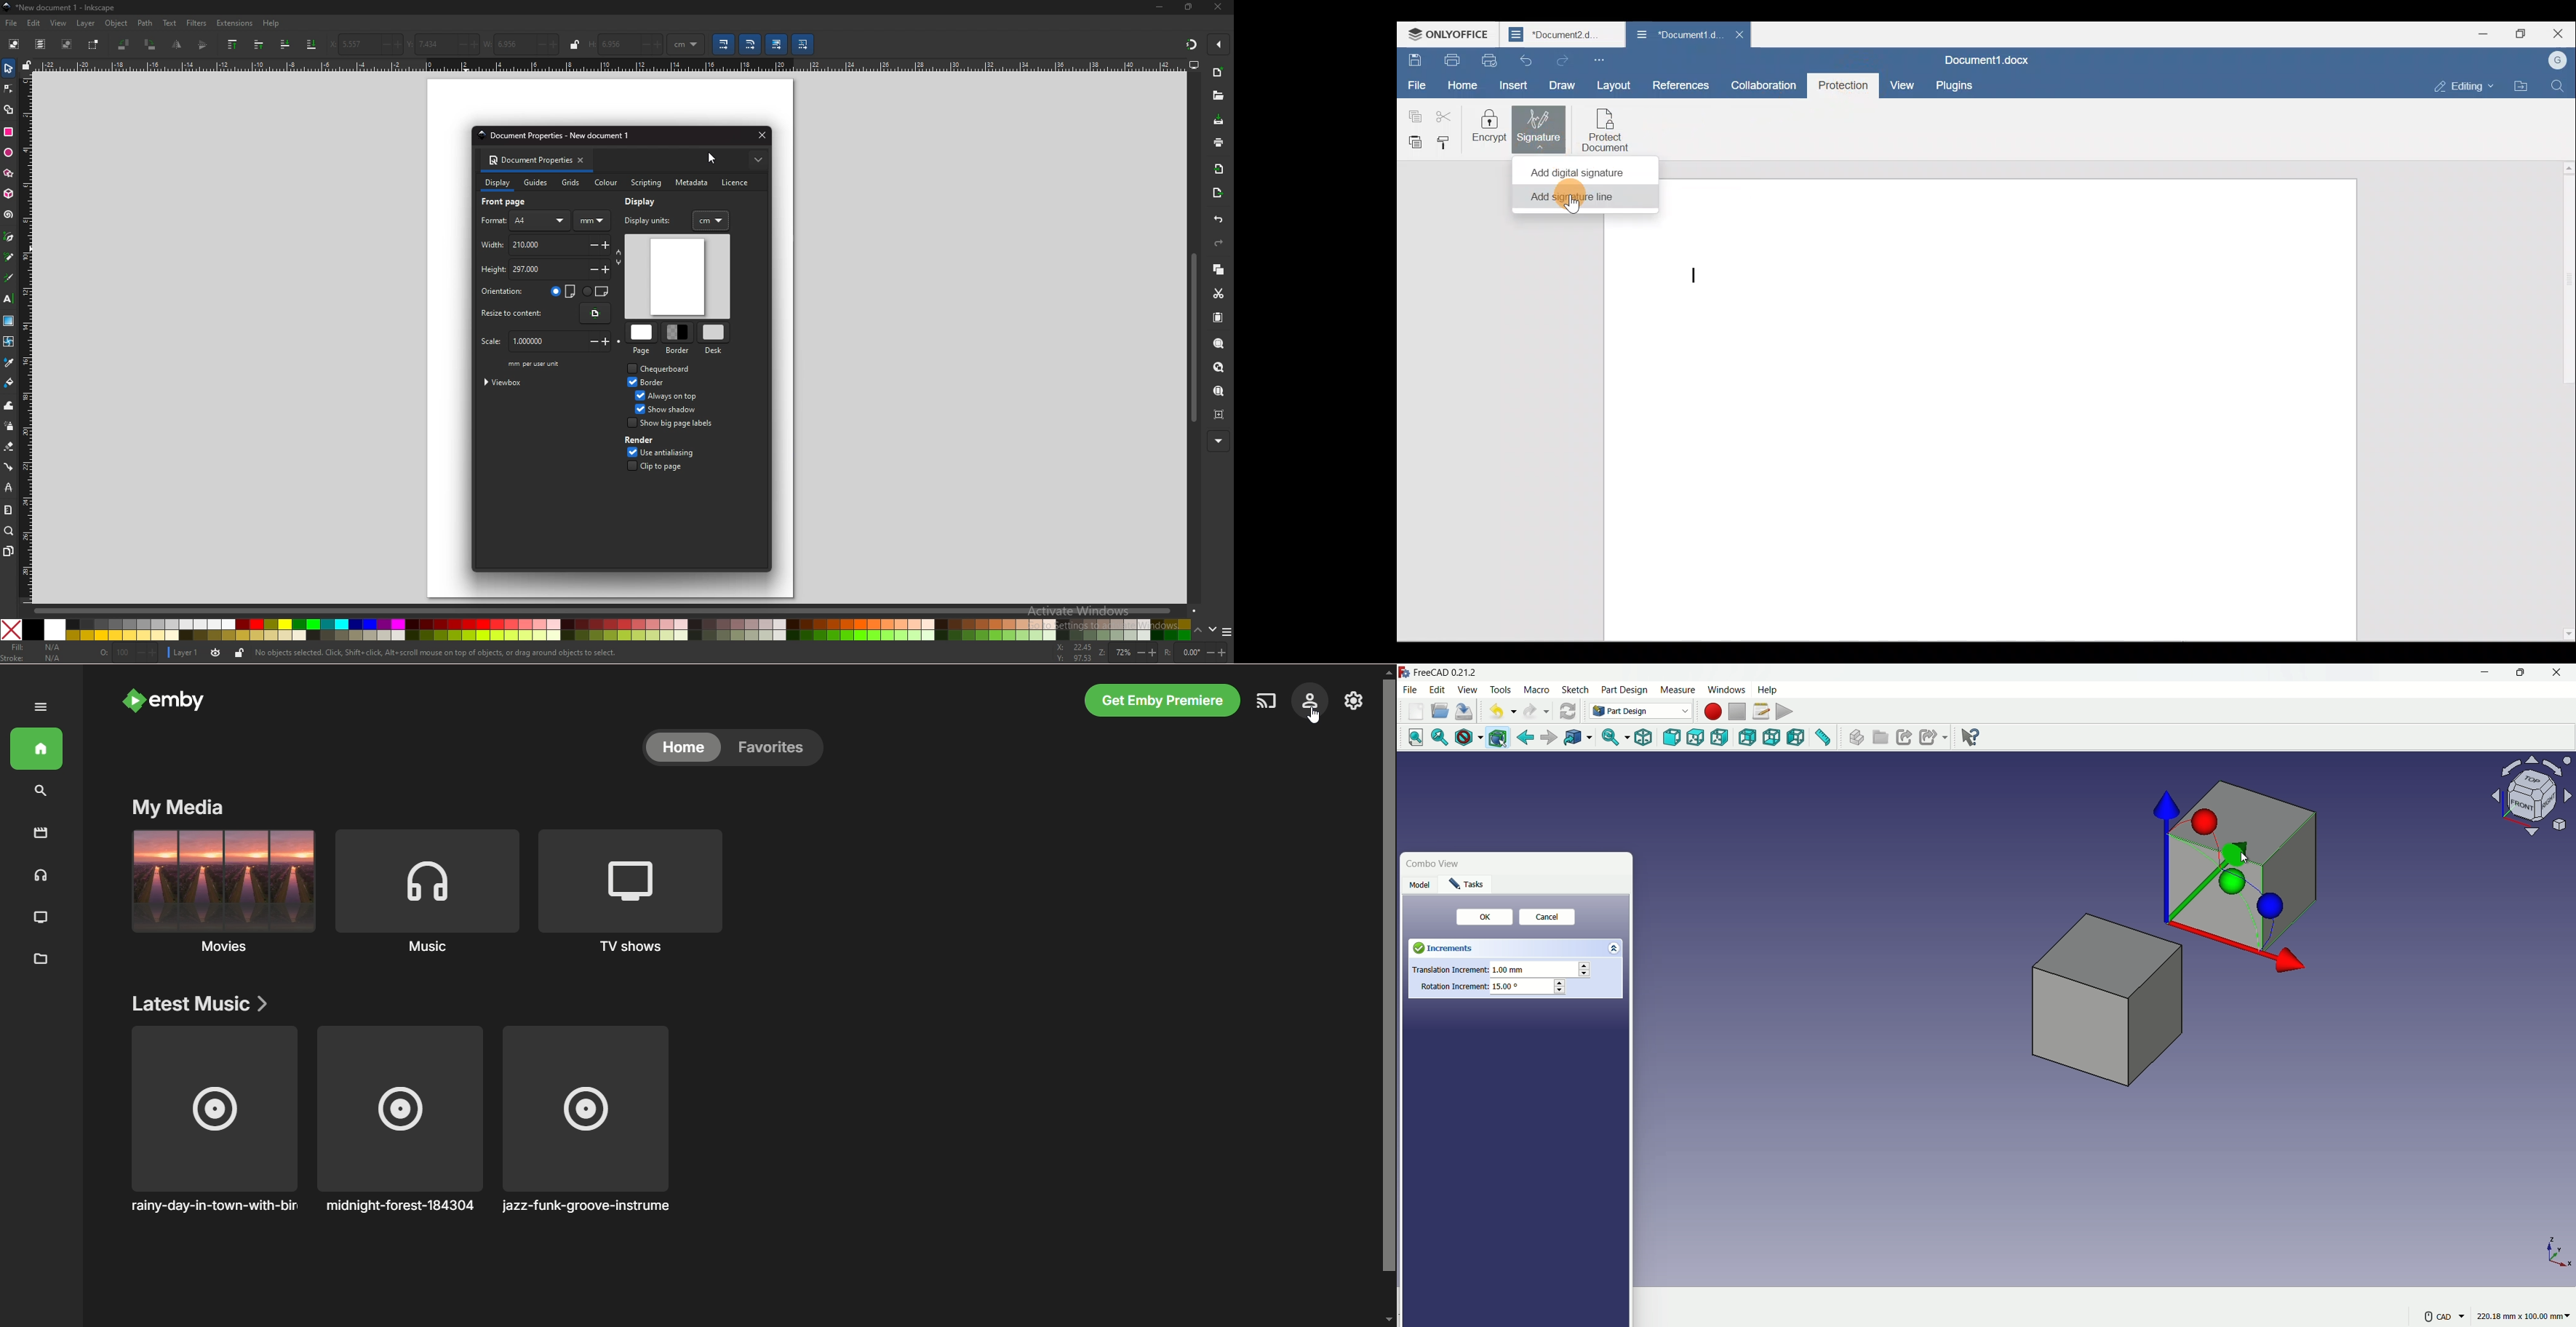 Image resolution: width=2576 pixels, height=1344 pixels. What do you see at coordinates (677, 276) in the screenshot?
I see `page preview` at bounding box center [677, 276].